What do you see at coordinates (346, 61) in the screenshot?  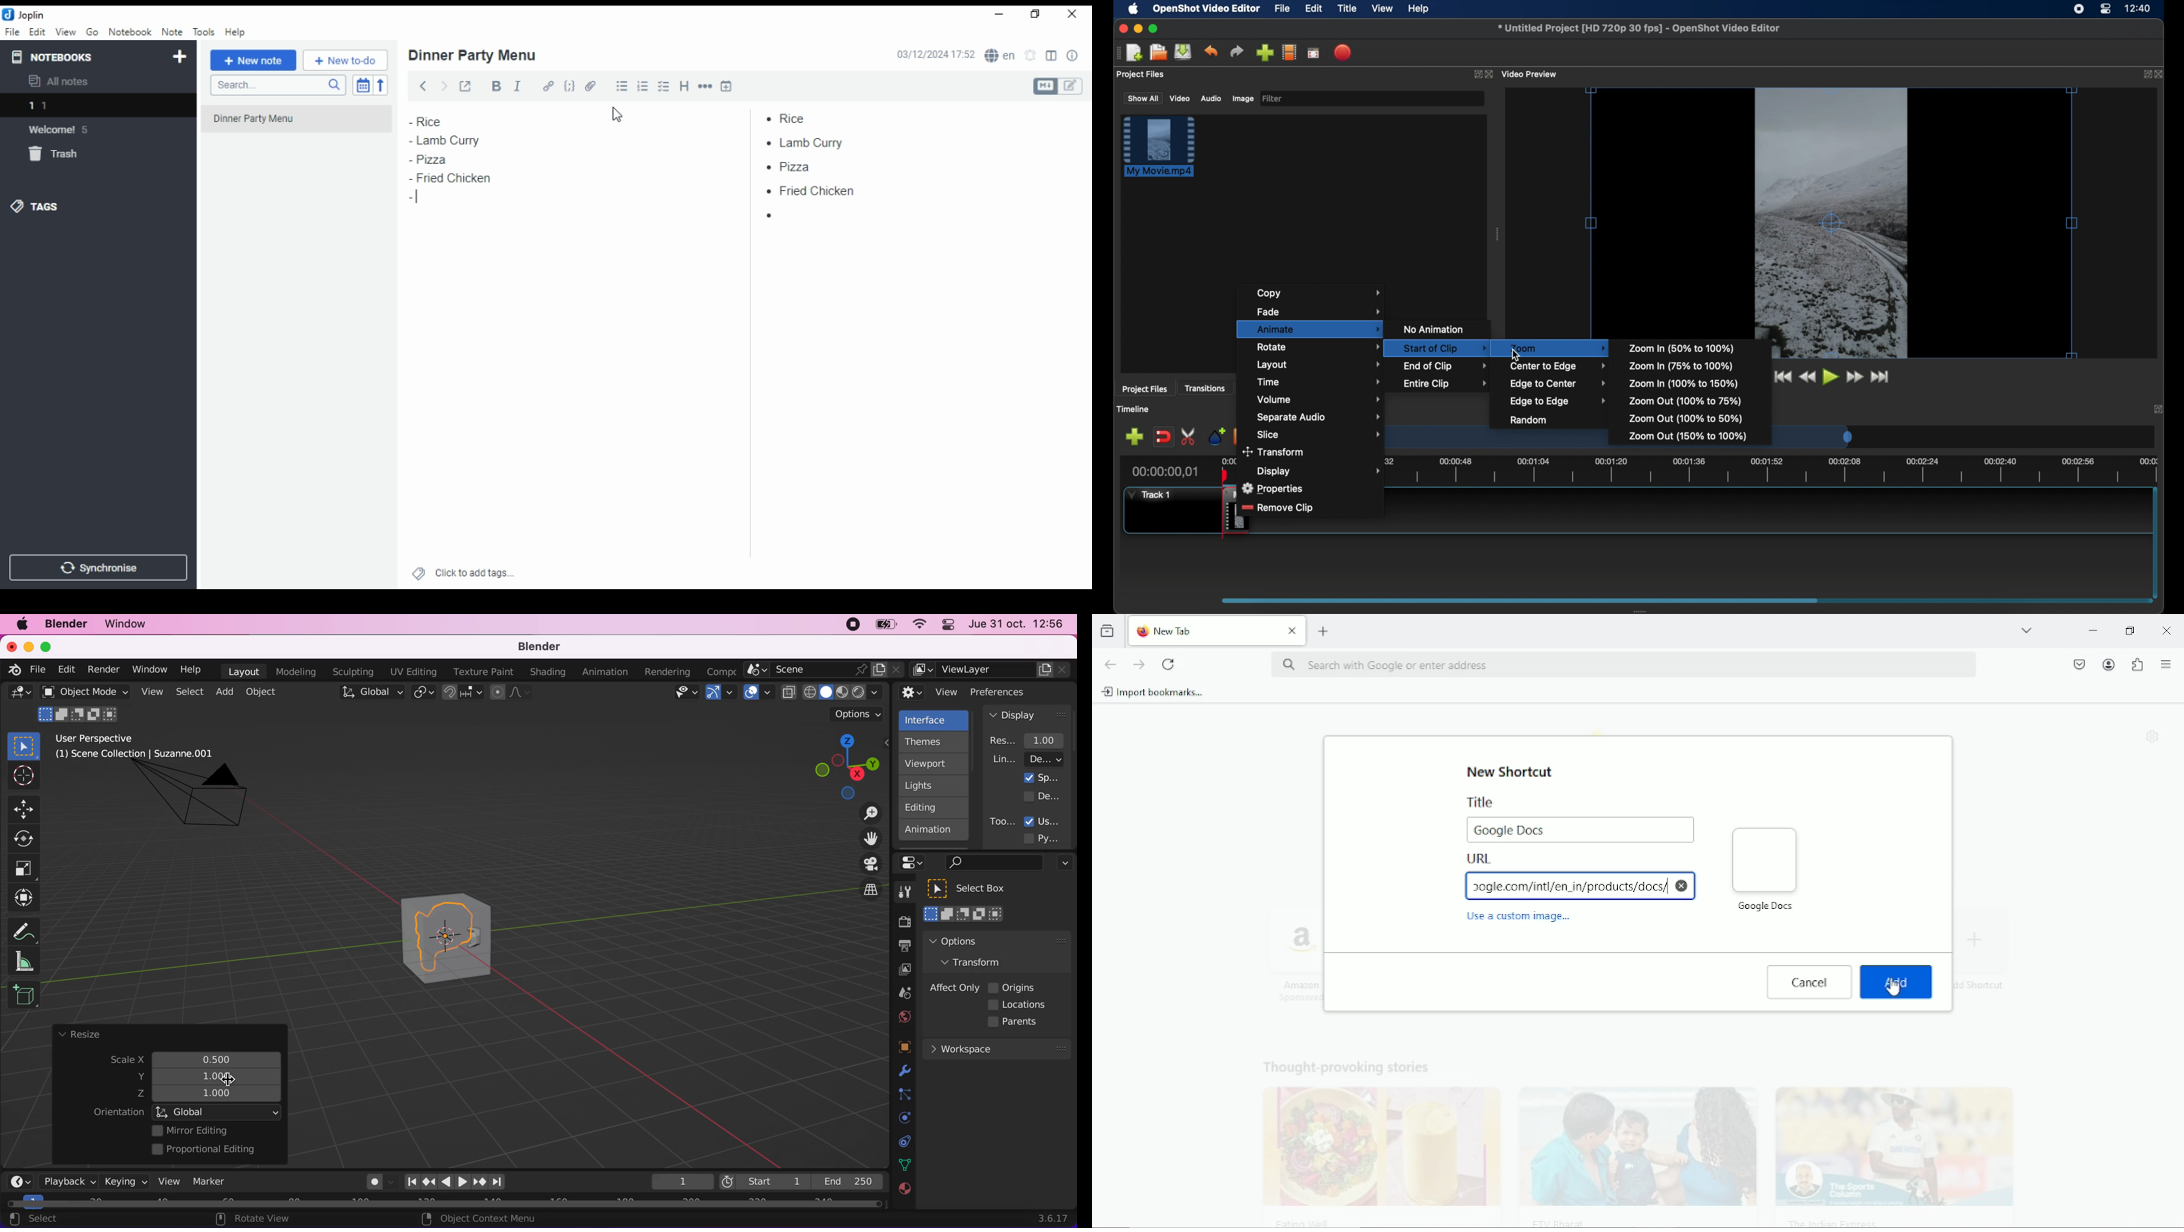 I see `new to-do list` at bounding box center [346, 61].